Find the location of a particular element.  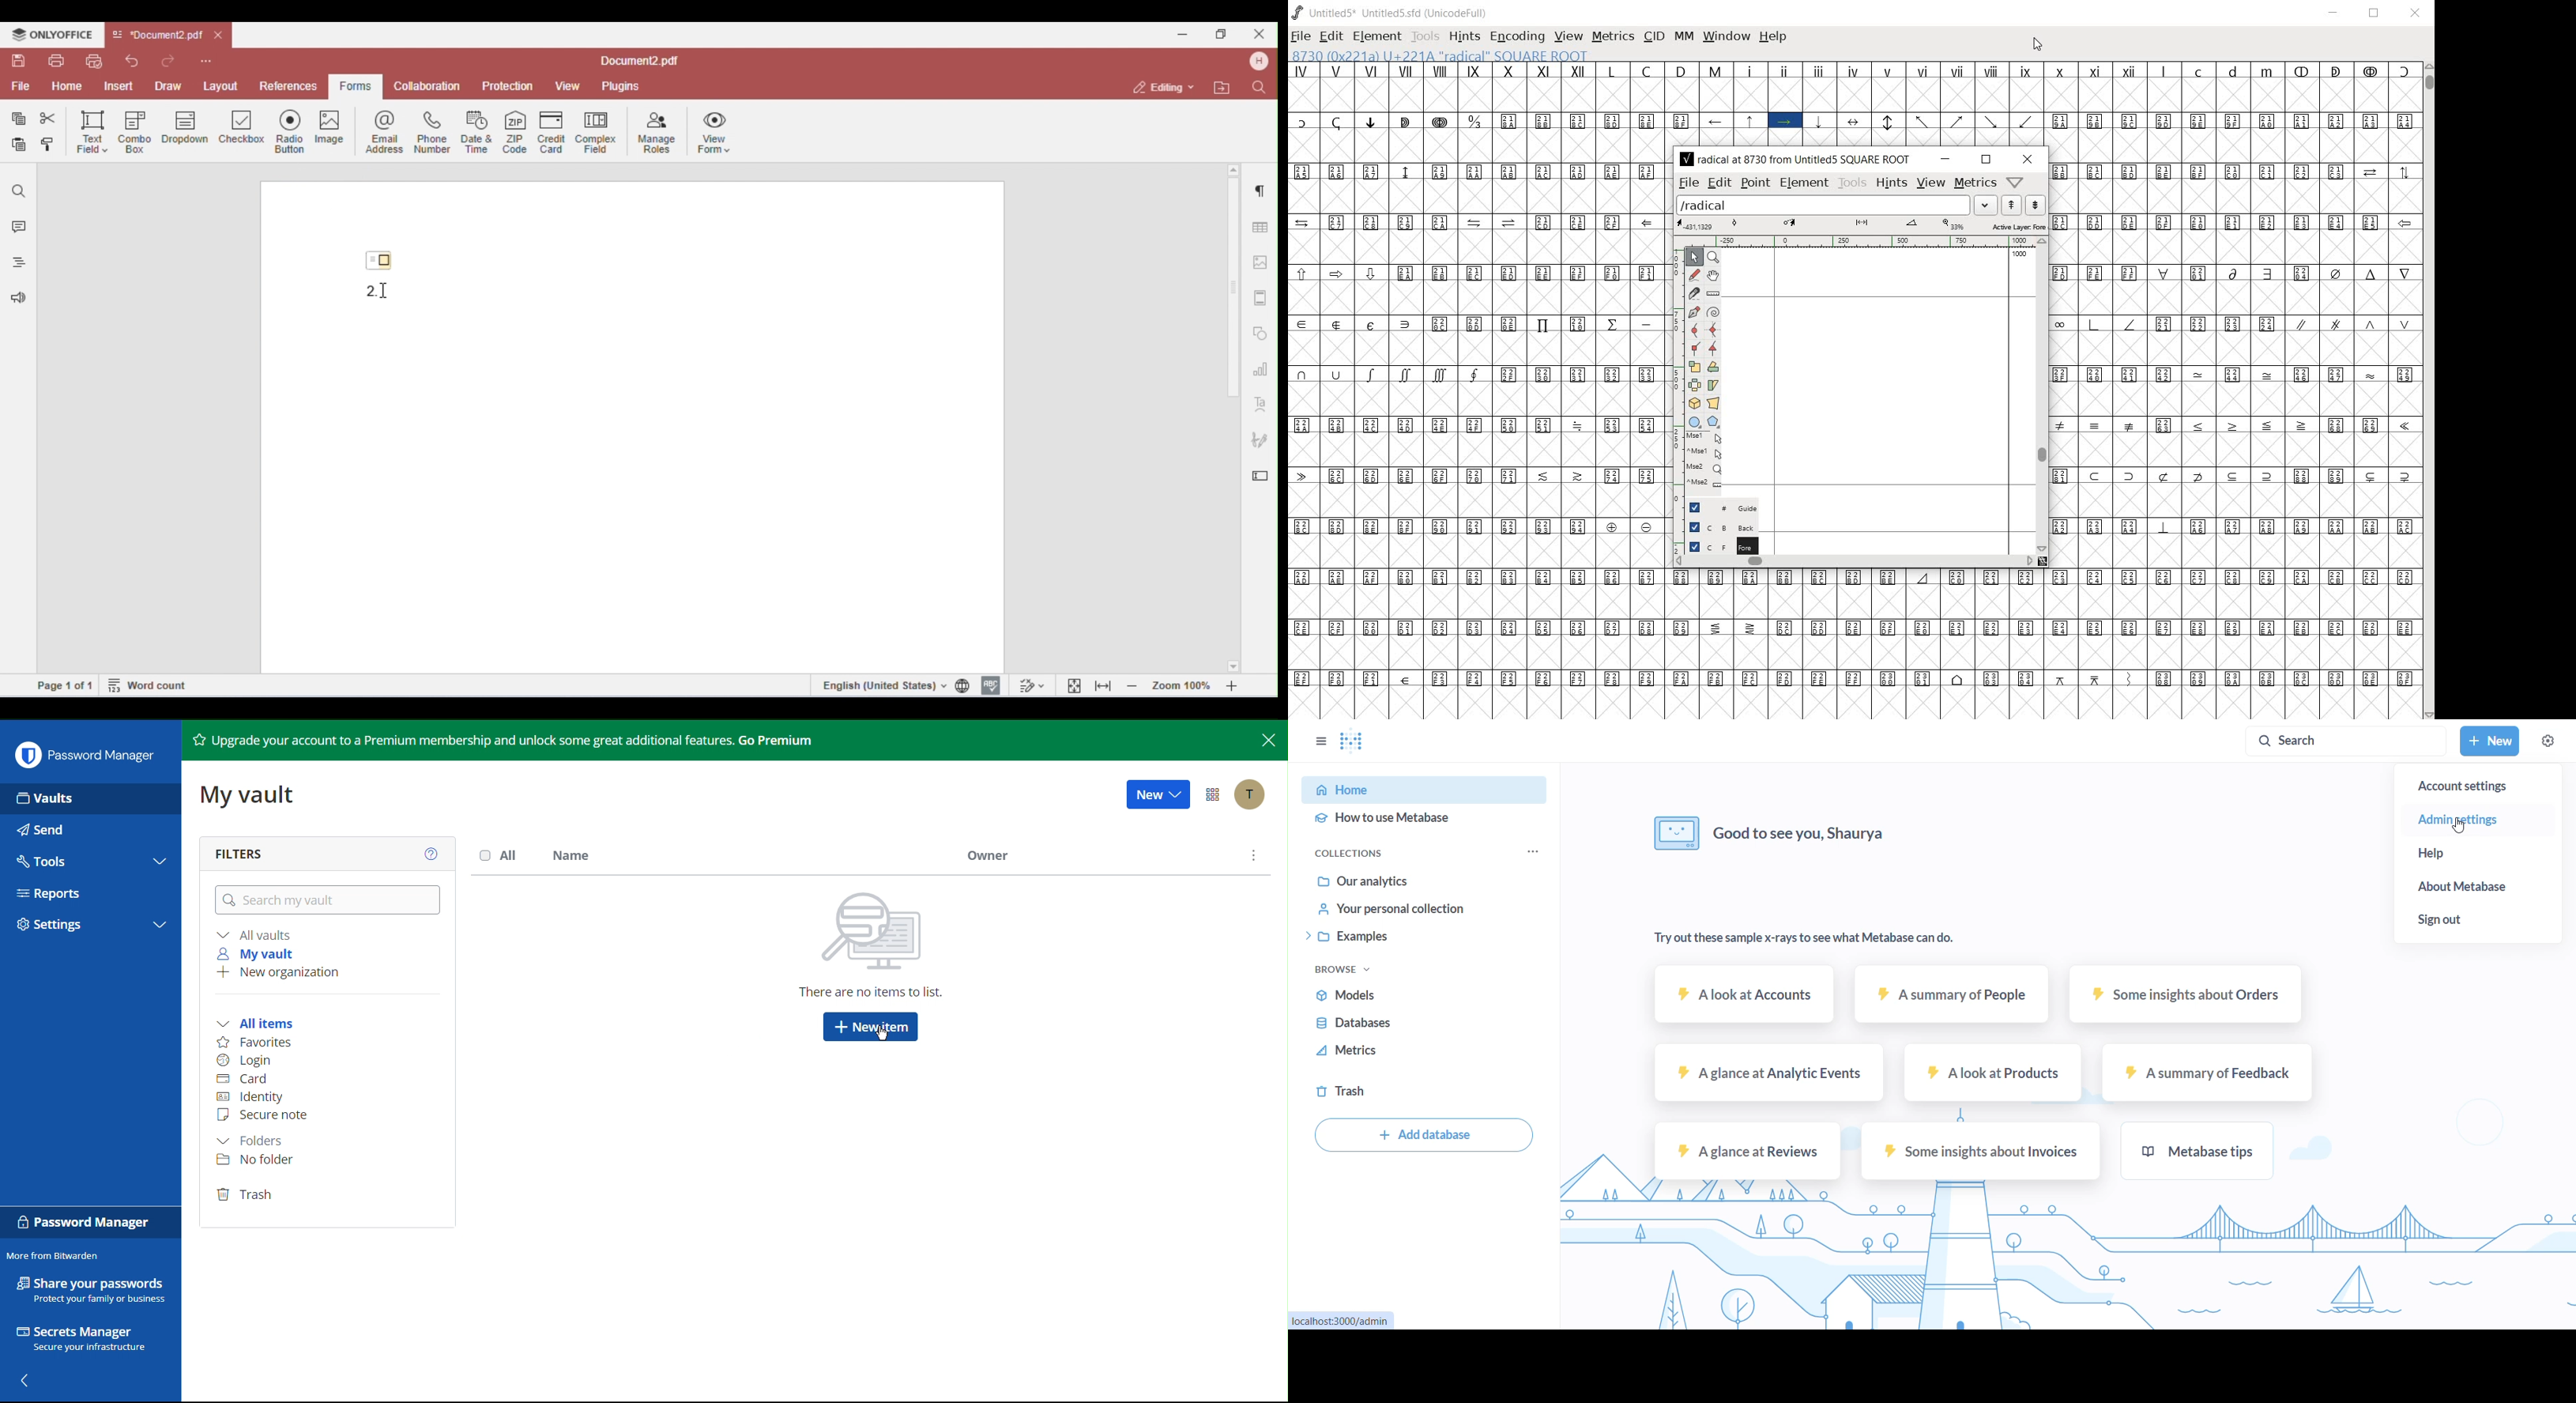

New organization is located at coordinates (281, 972).